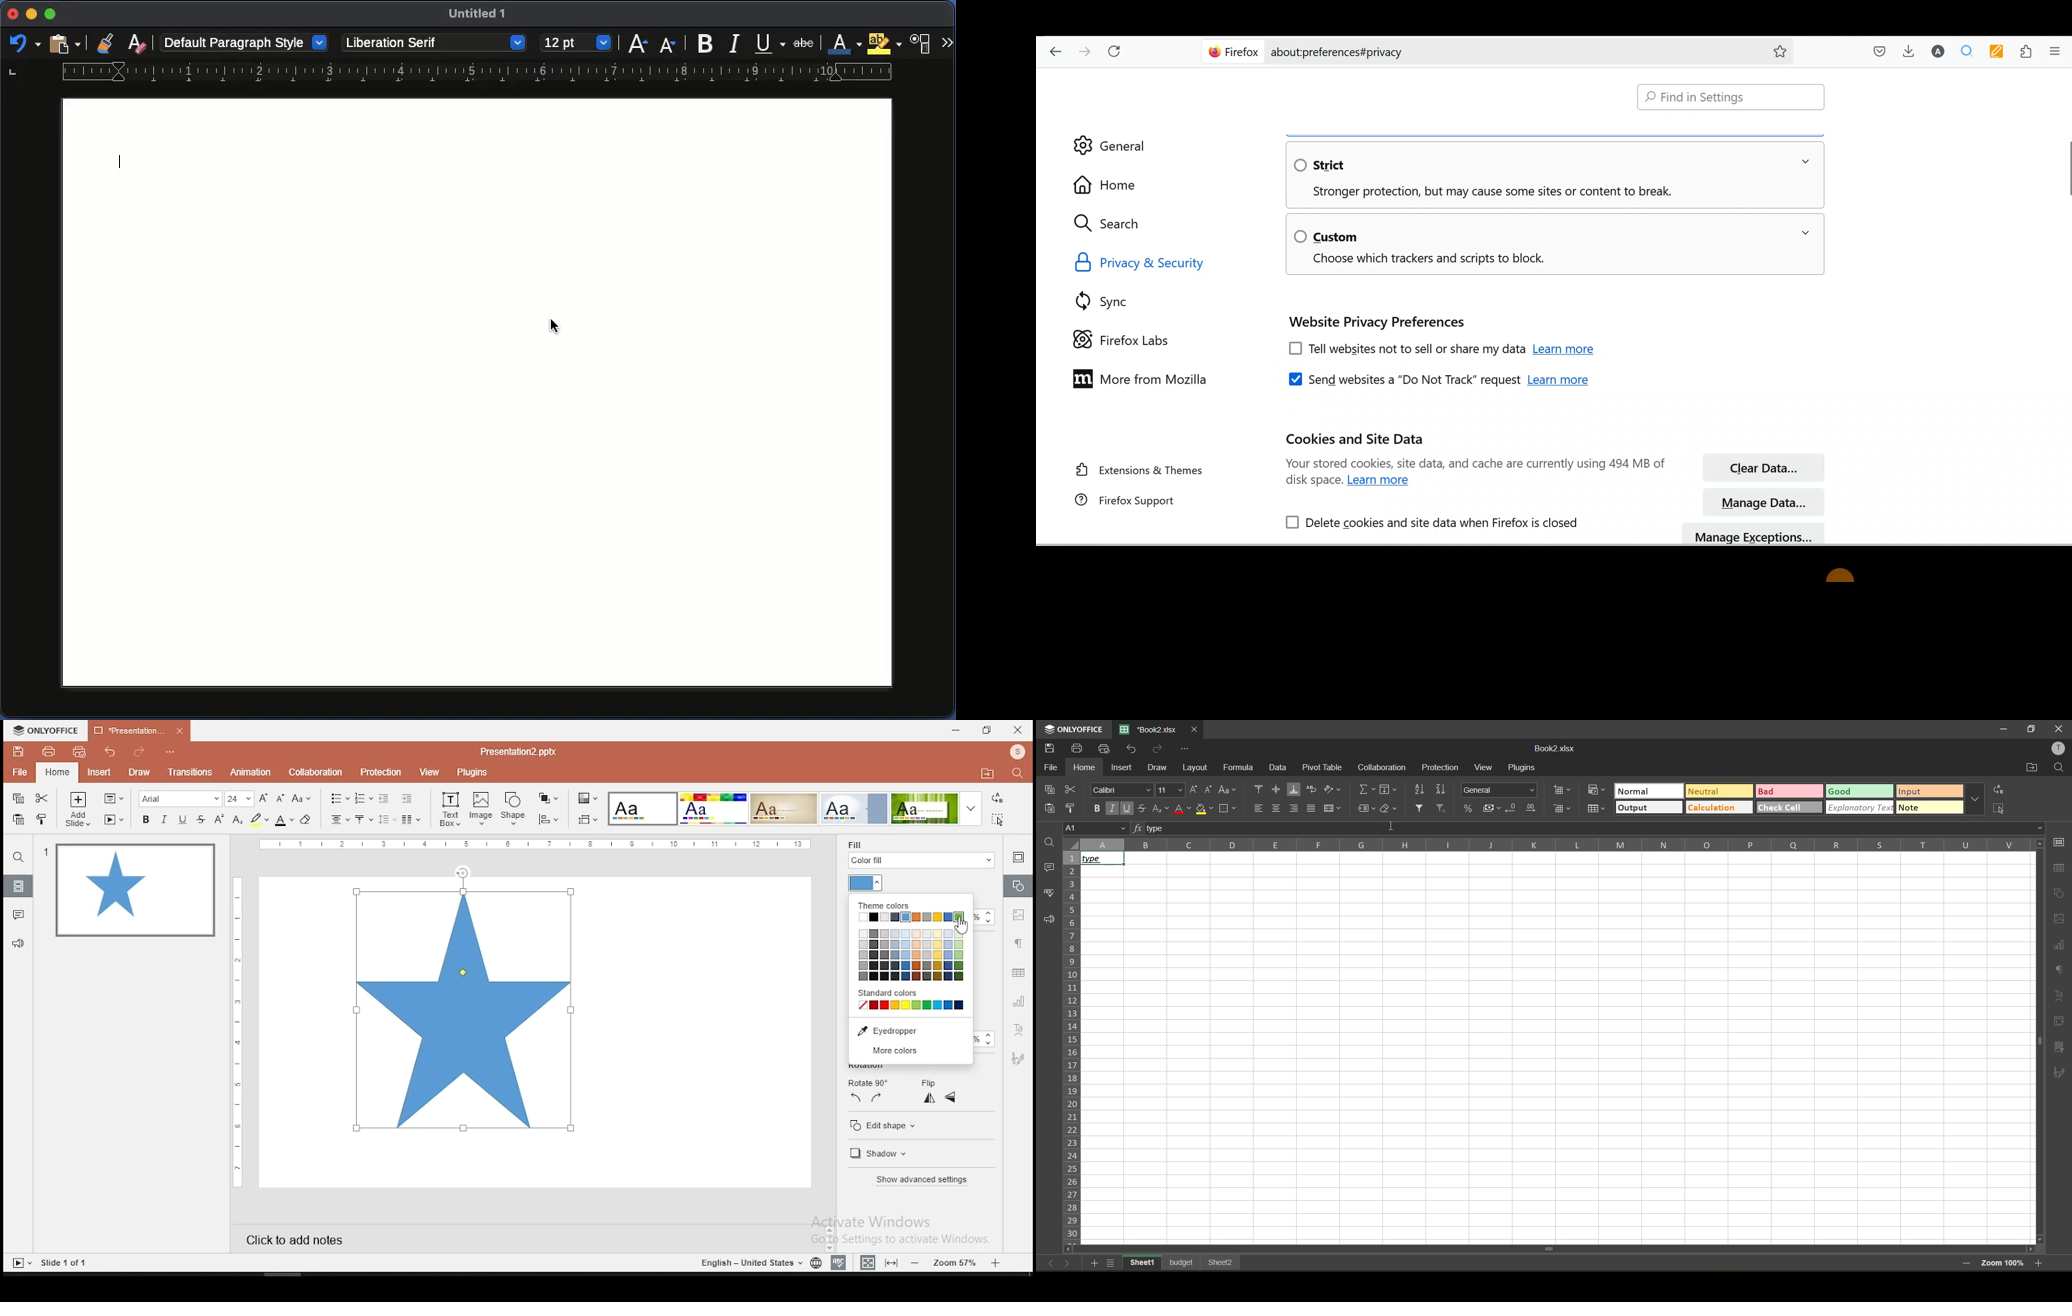  Describe the element at coordinates (1364, 790) in the screenshot. I see `summation` at that location.